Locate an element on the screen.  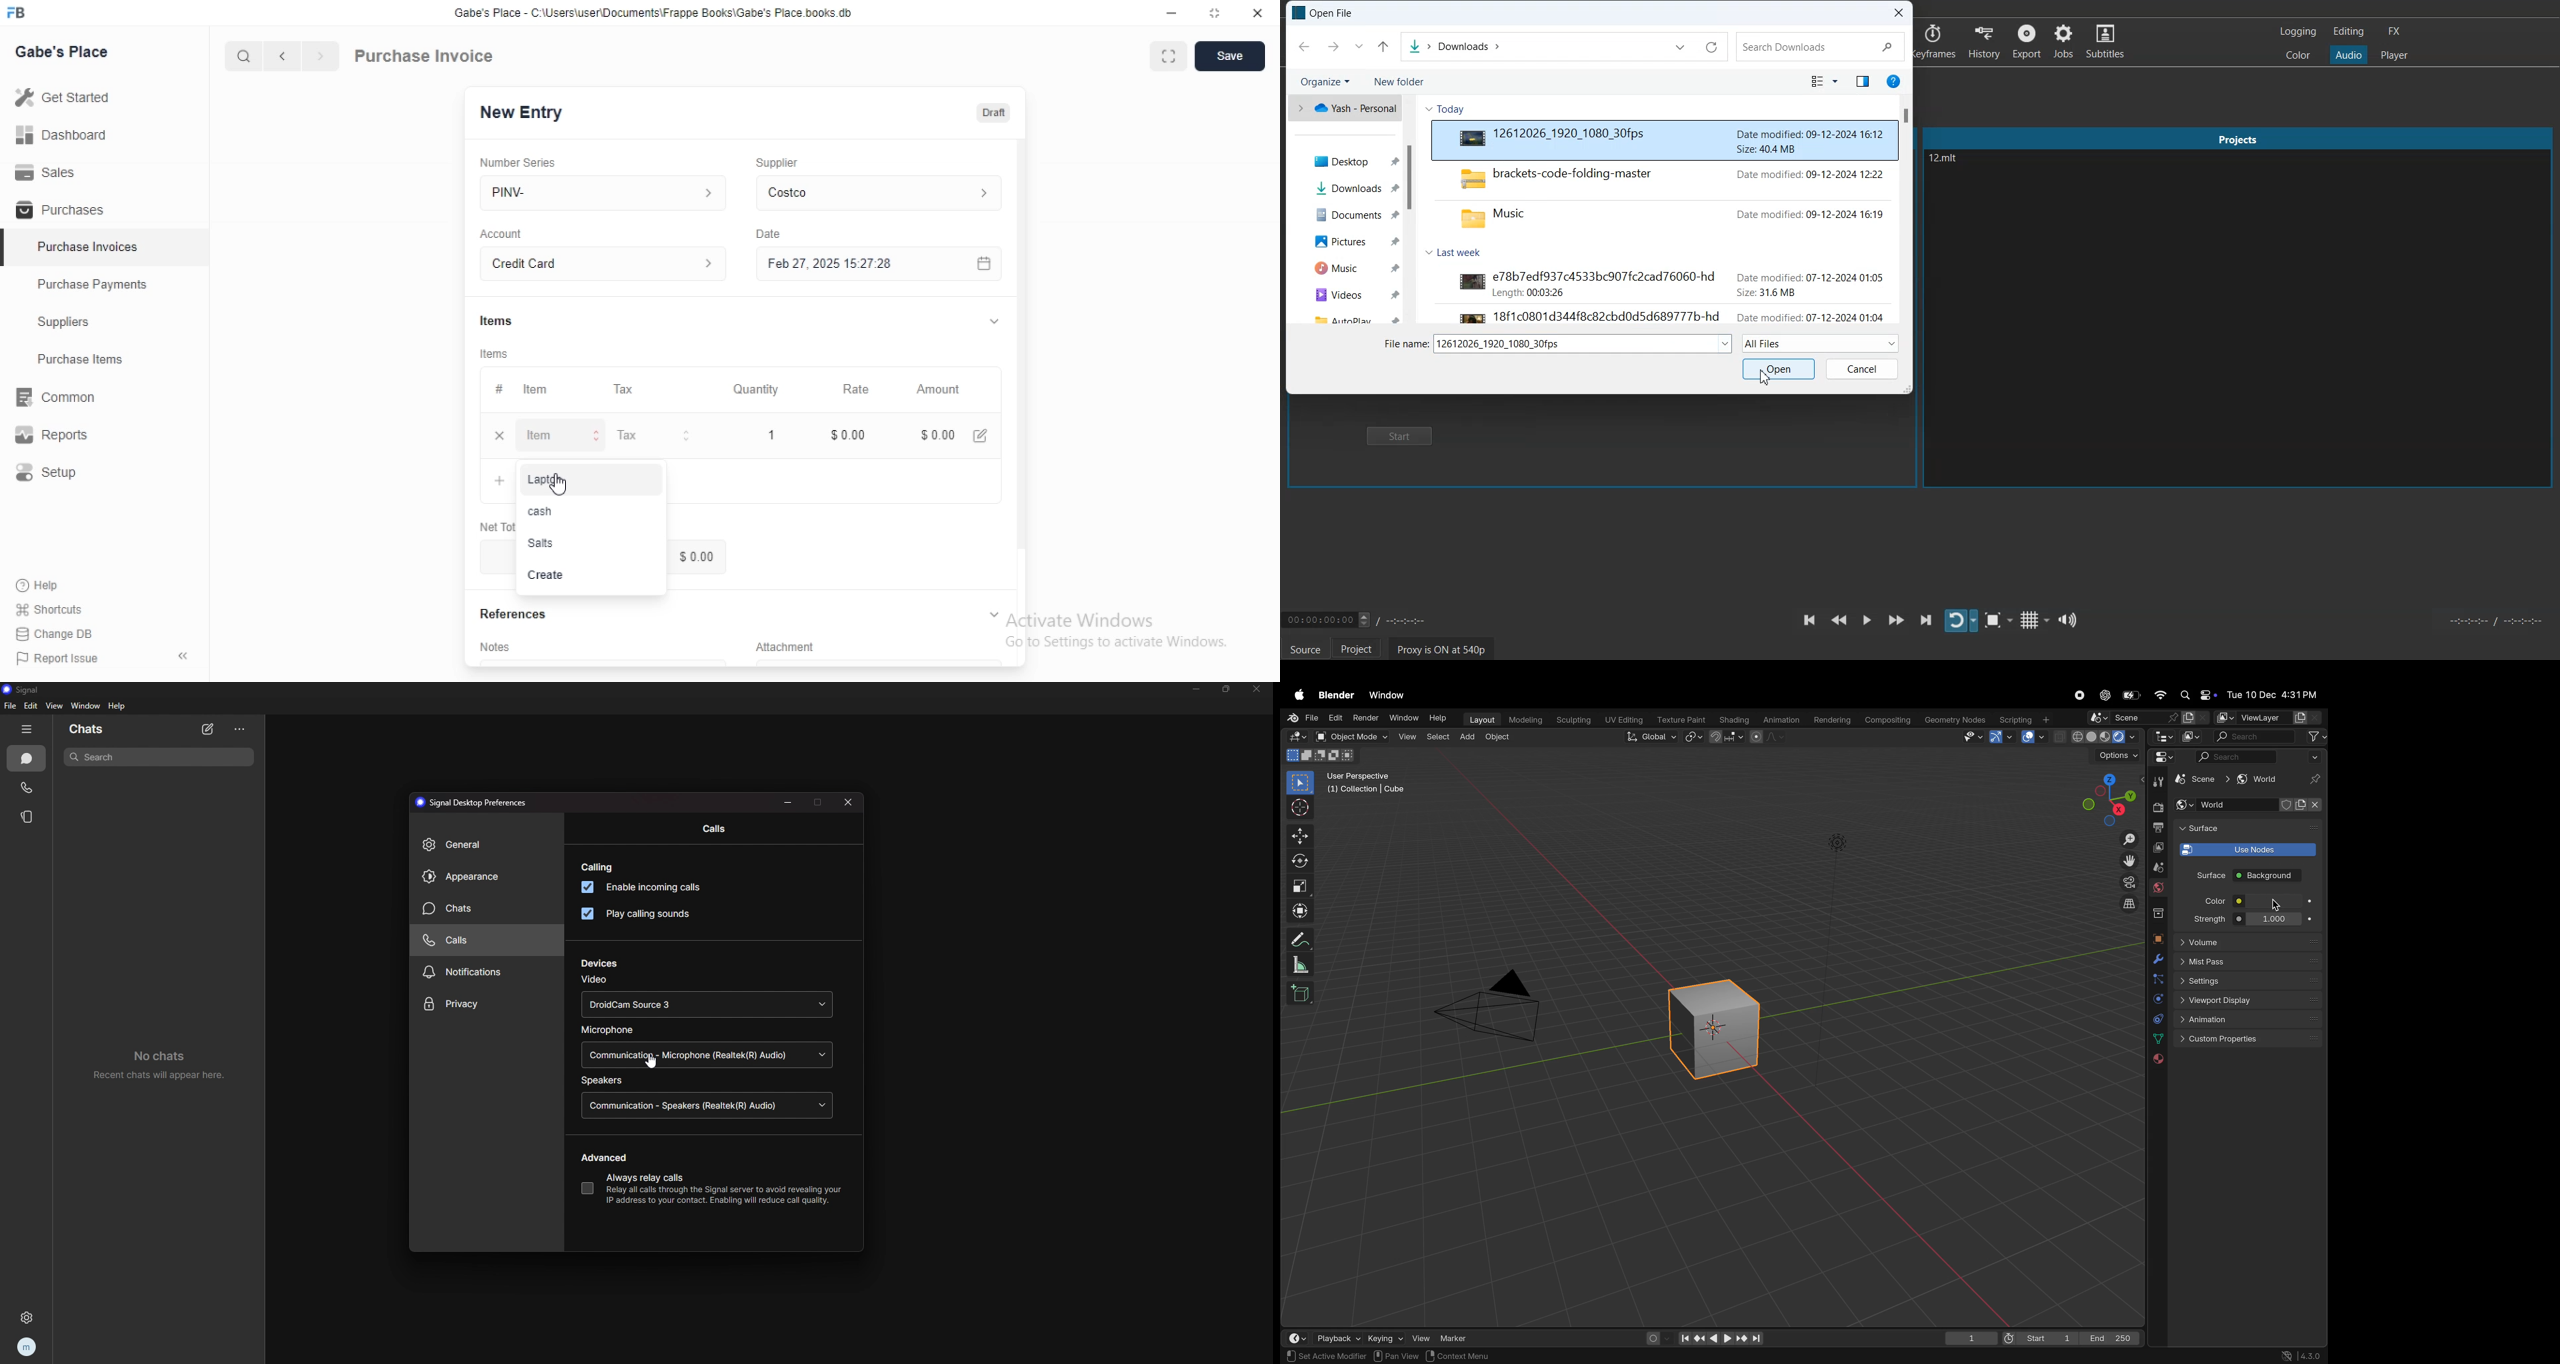
Start is located at coordinates (1402, 437).